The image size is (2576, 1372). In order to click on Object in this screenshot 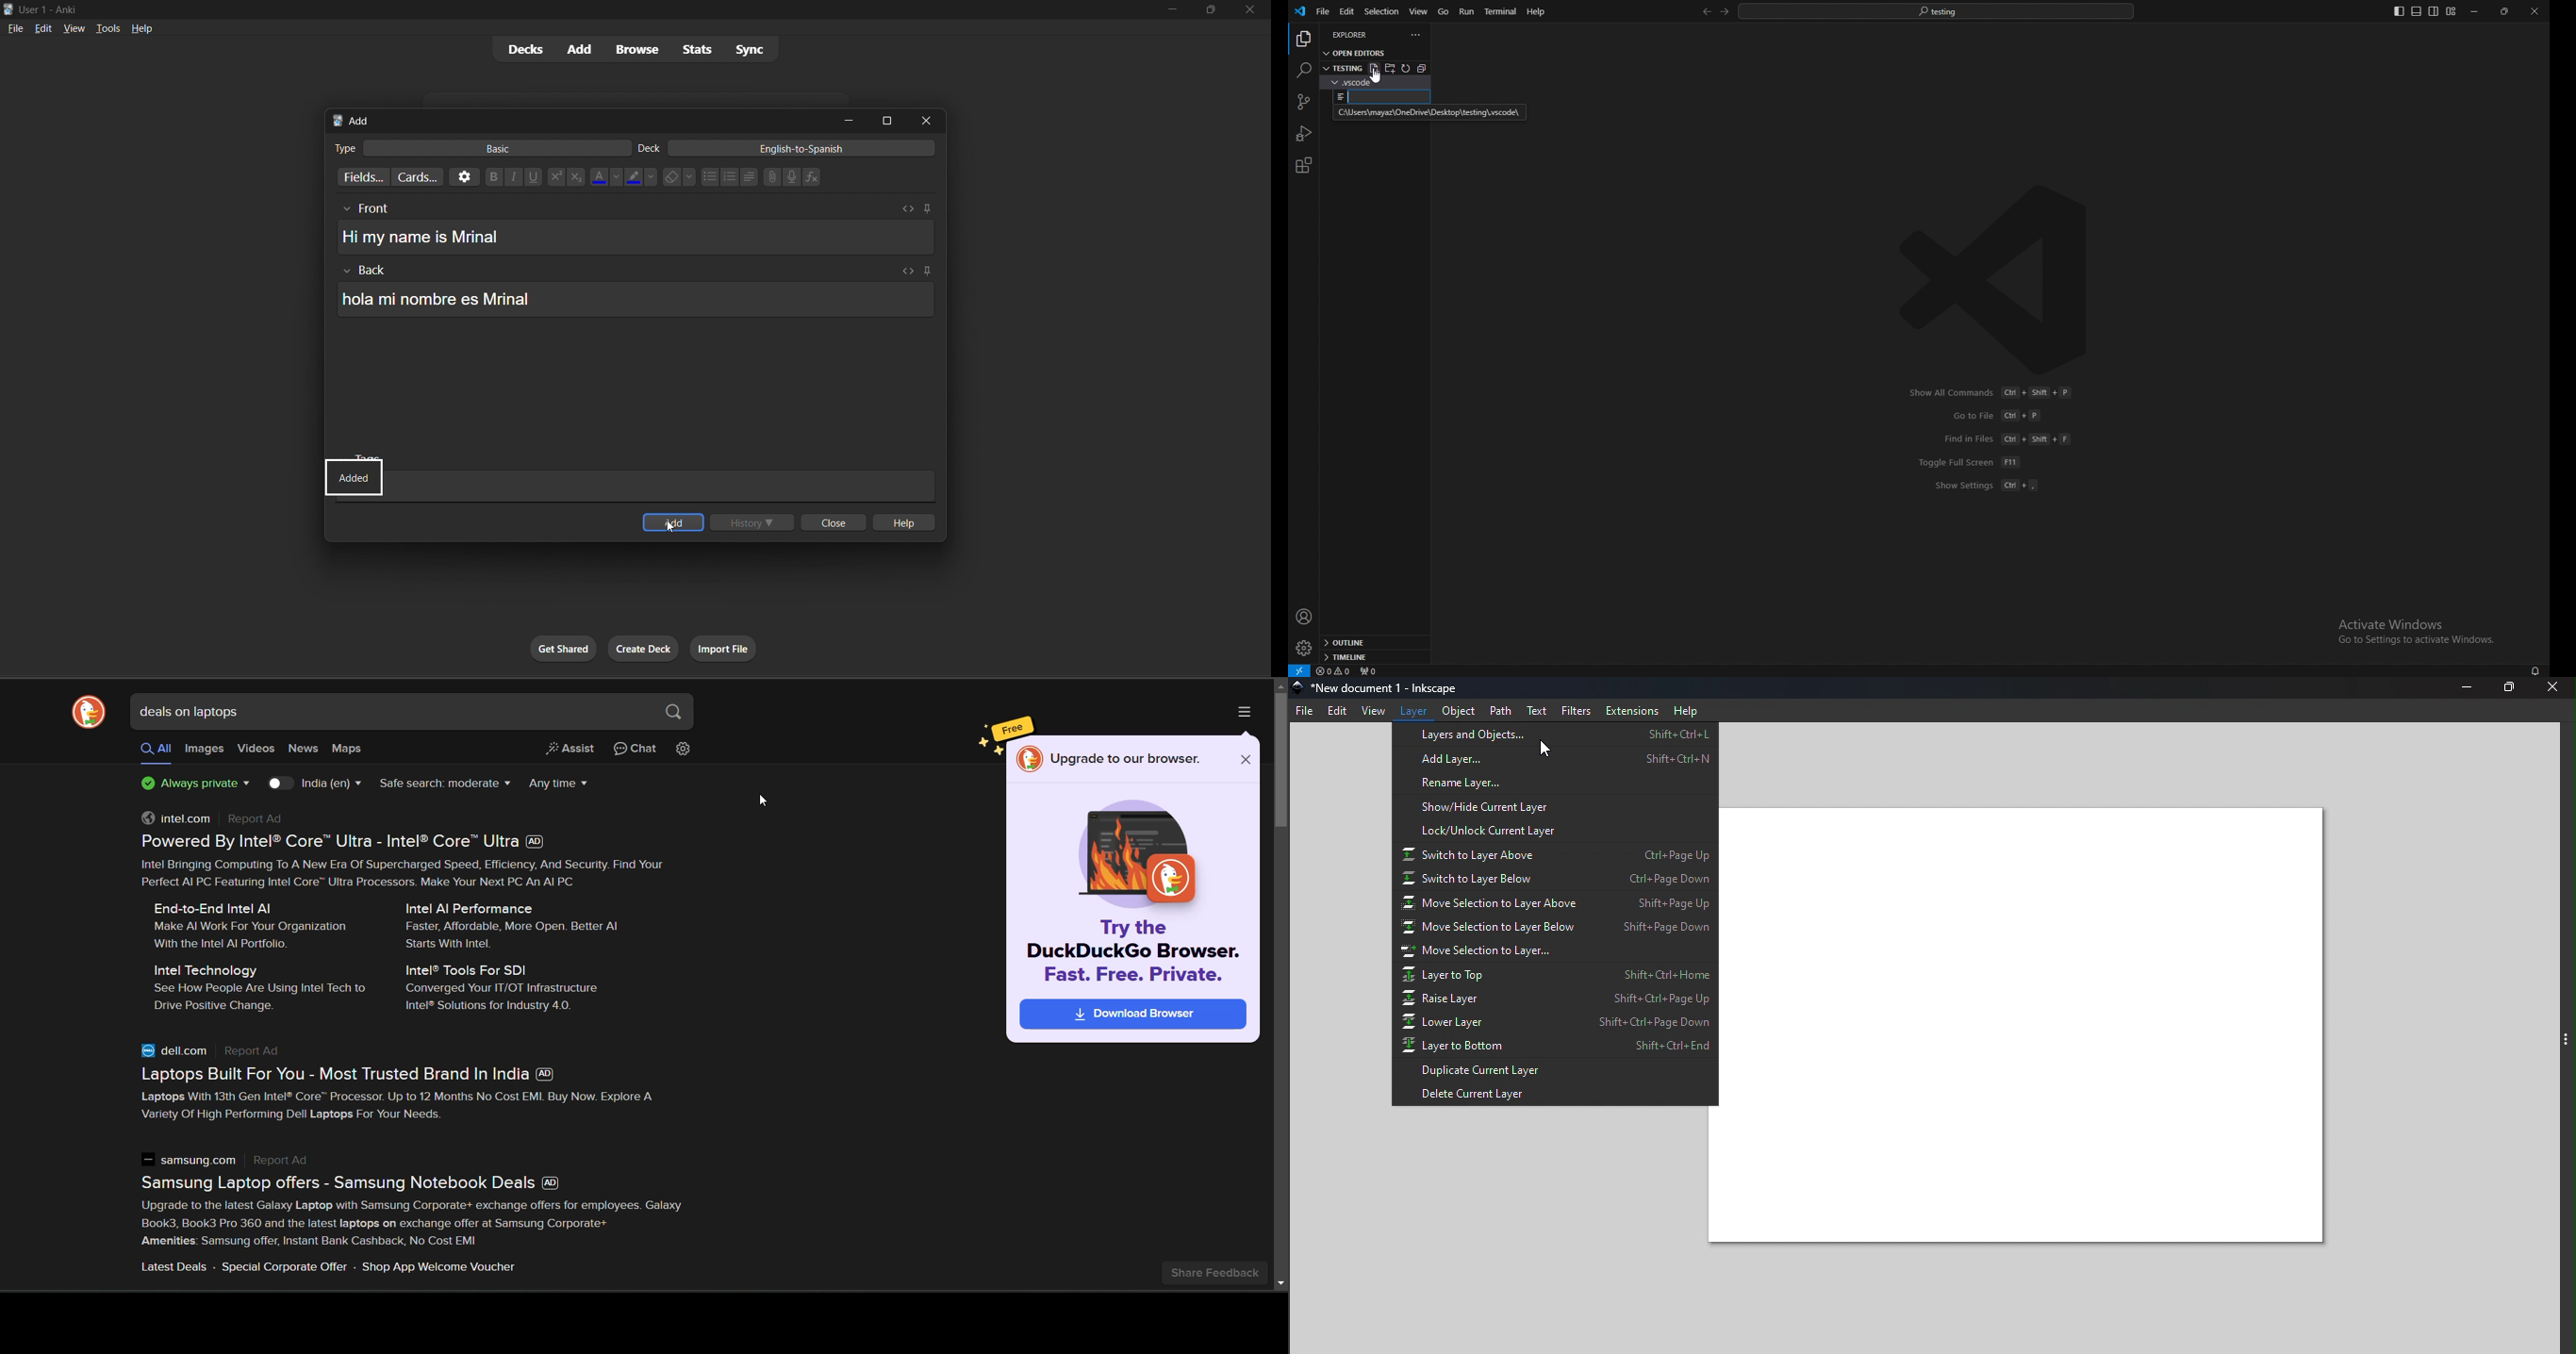, I will do `click(1460, 710)`.